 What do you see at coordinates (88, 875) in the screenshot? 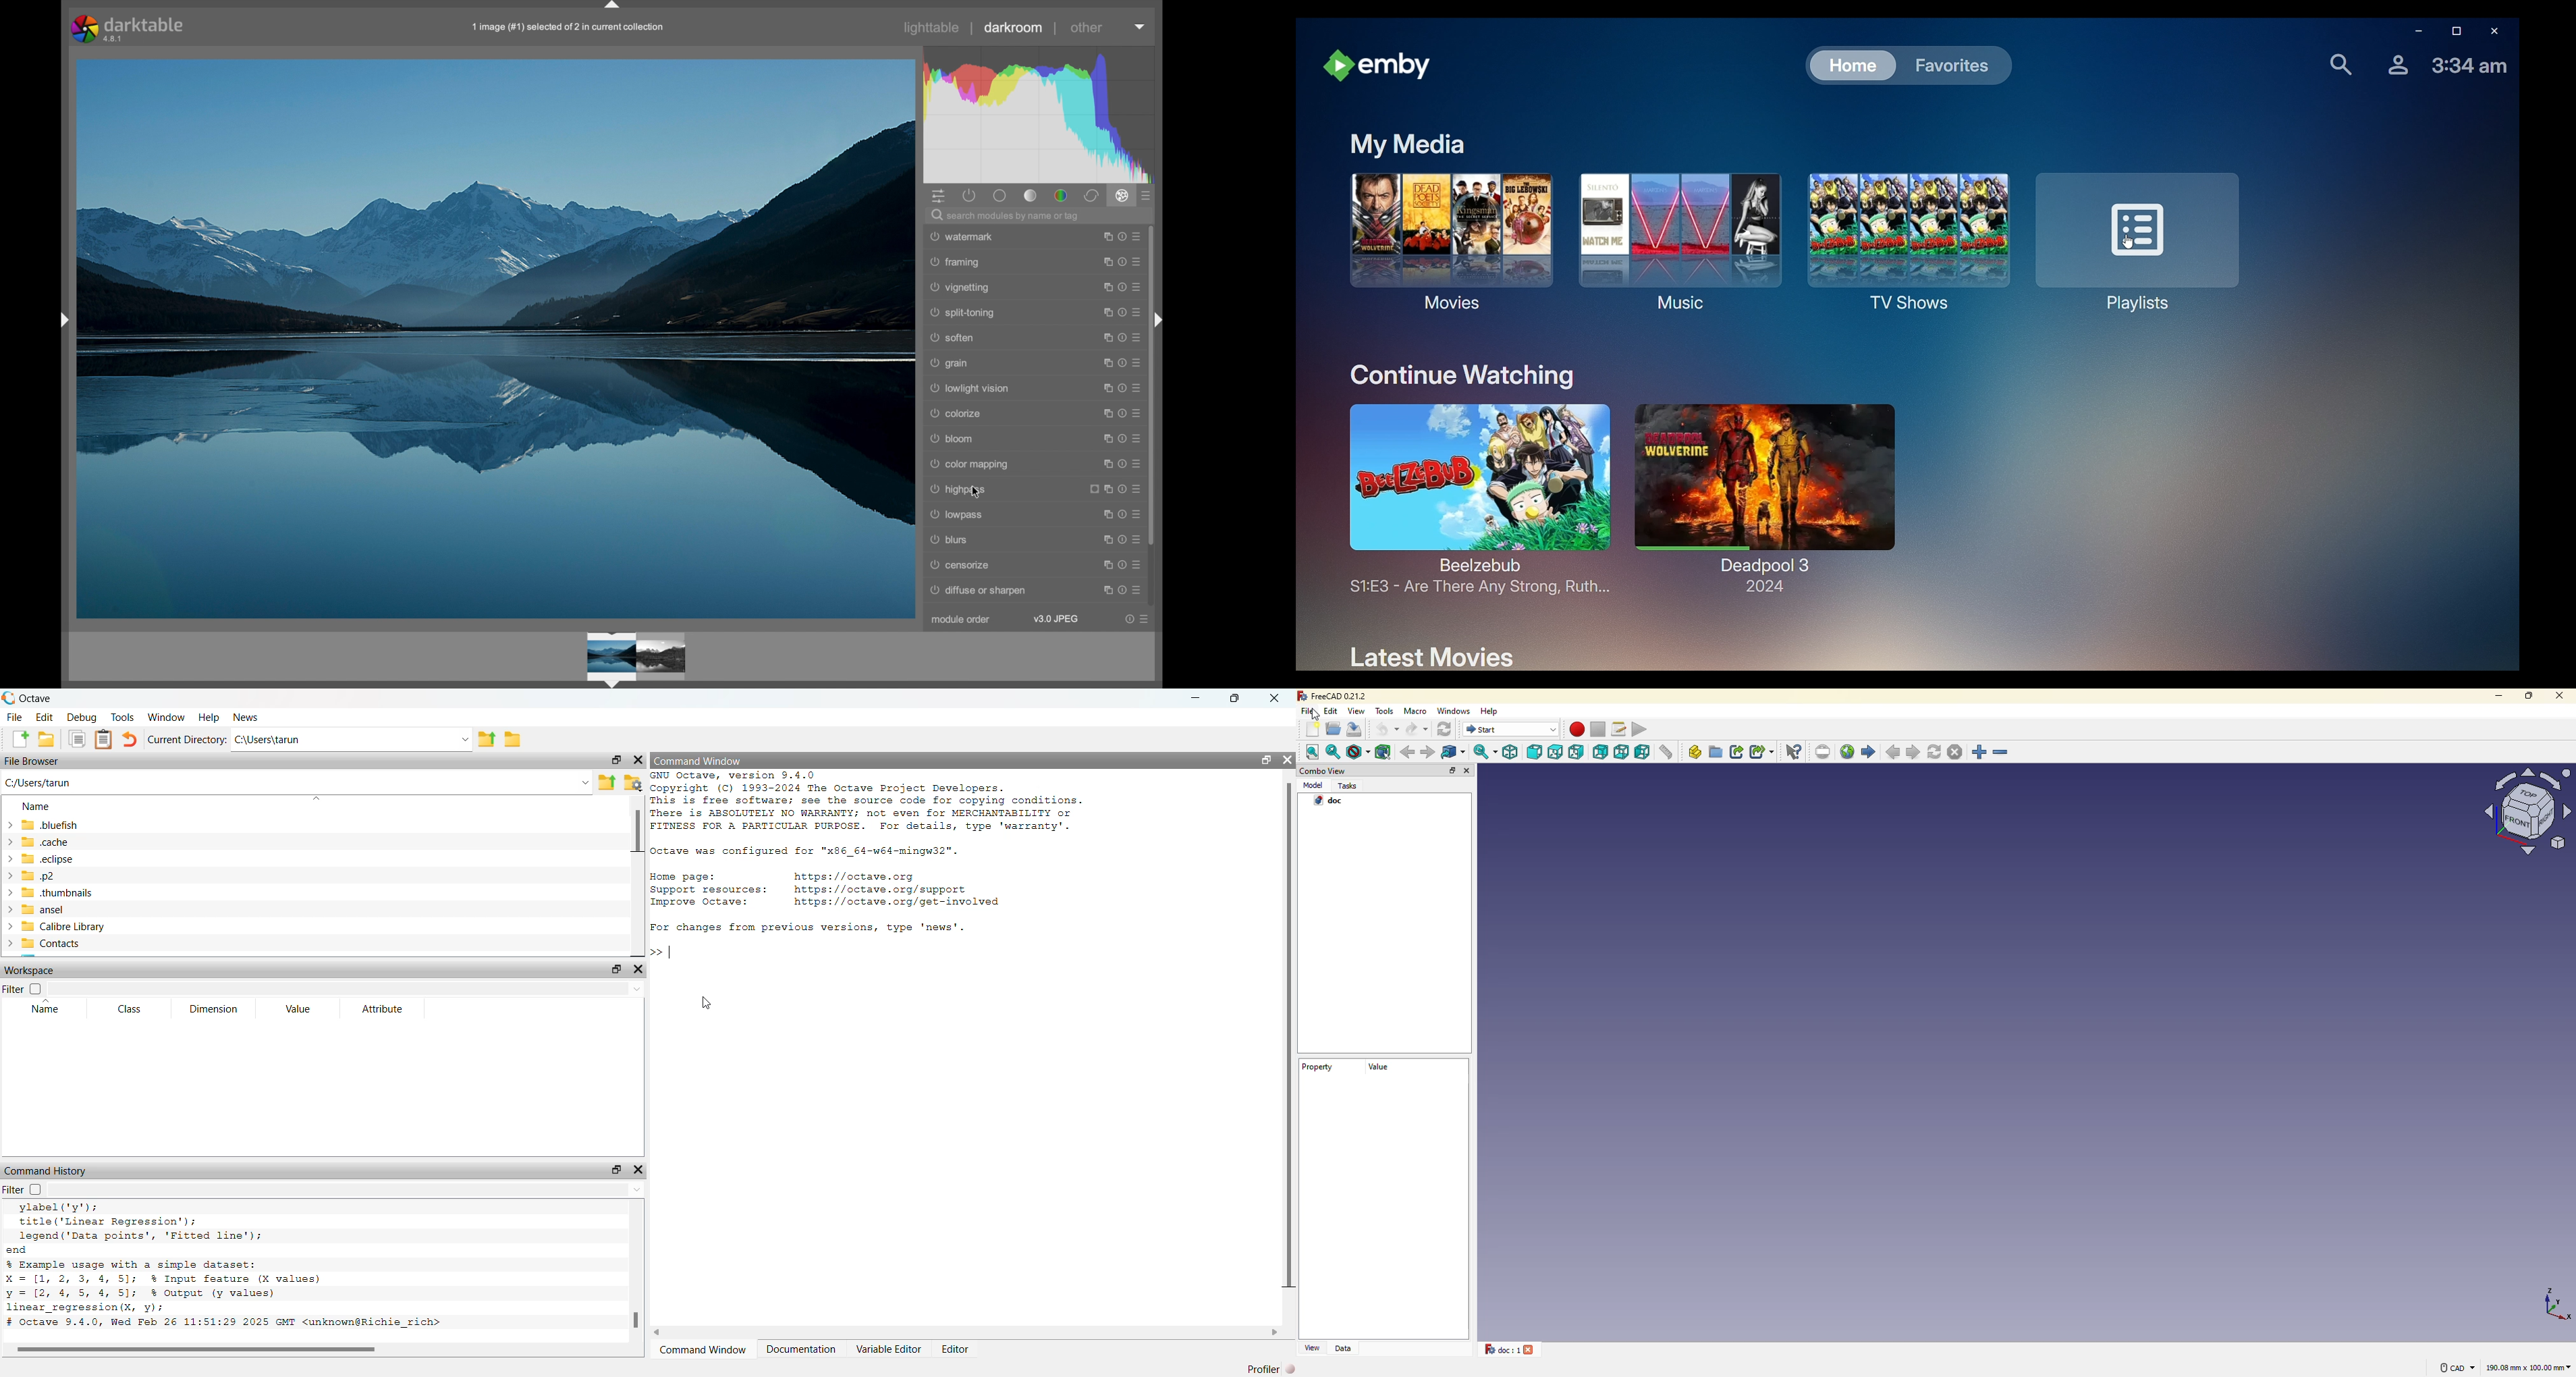
I see `.p2` at bounding box center [88, 875].